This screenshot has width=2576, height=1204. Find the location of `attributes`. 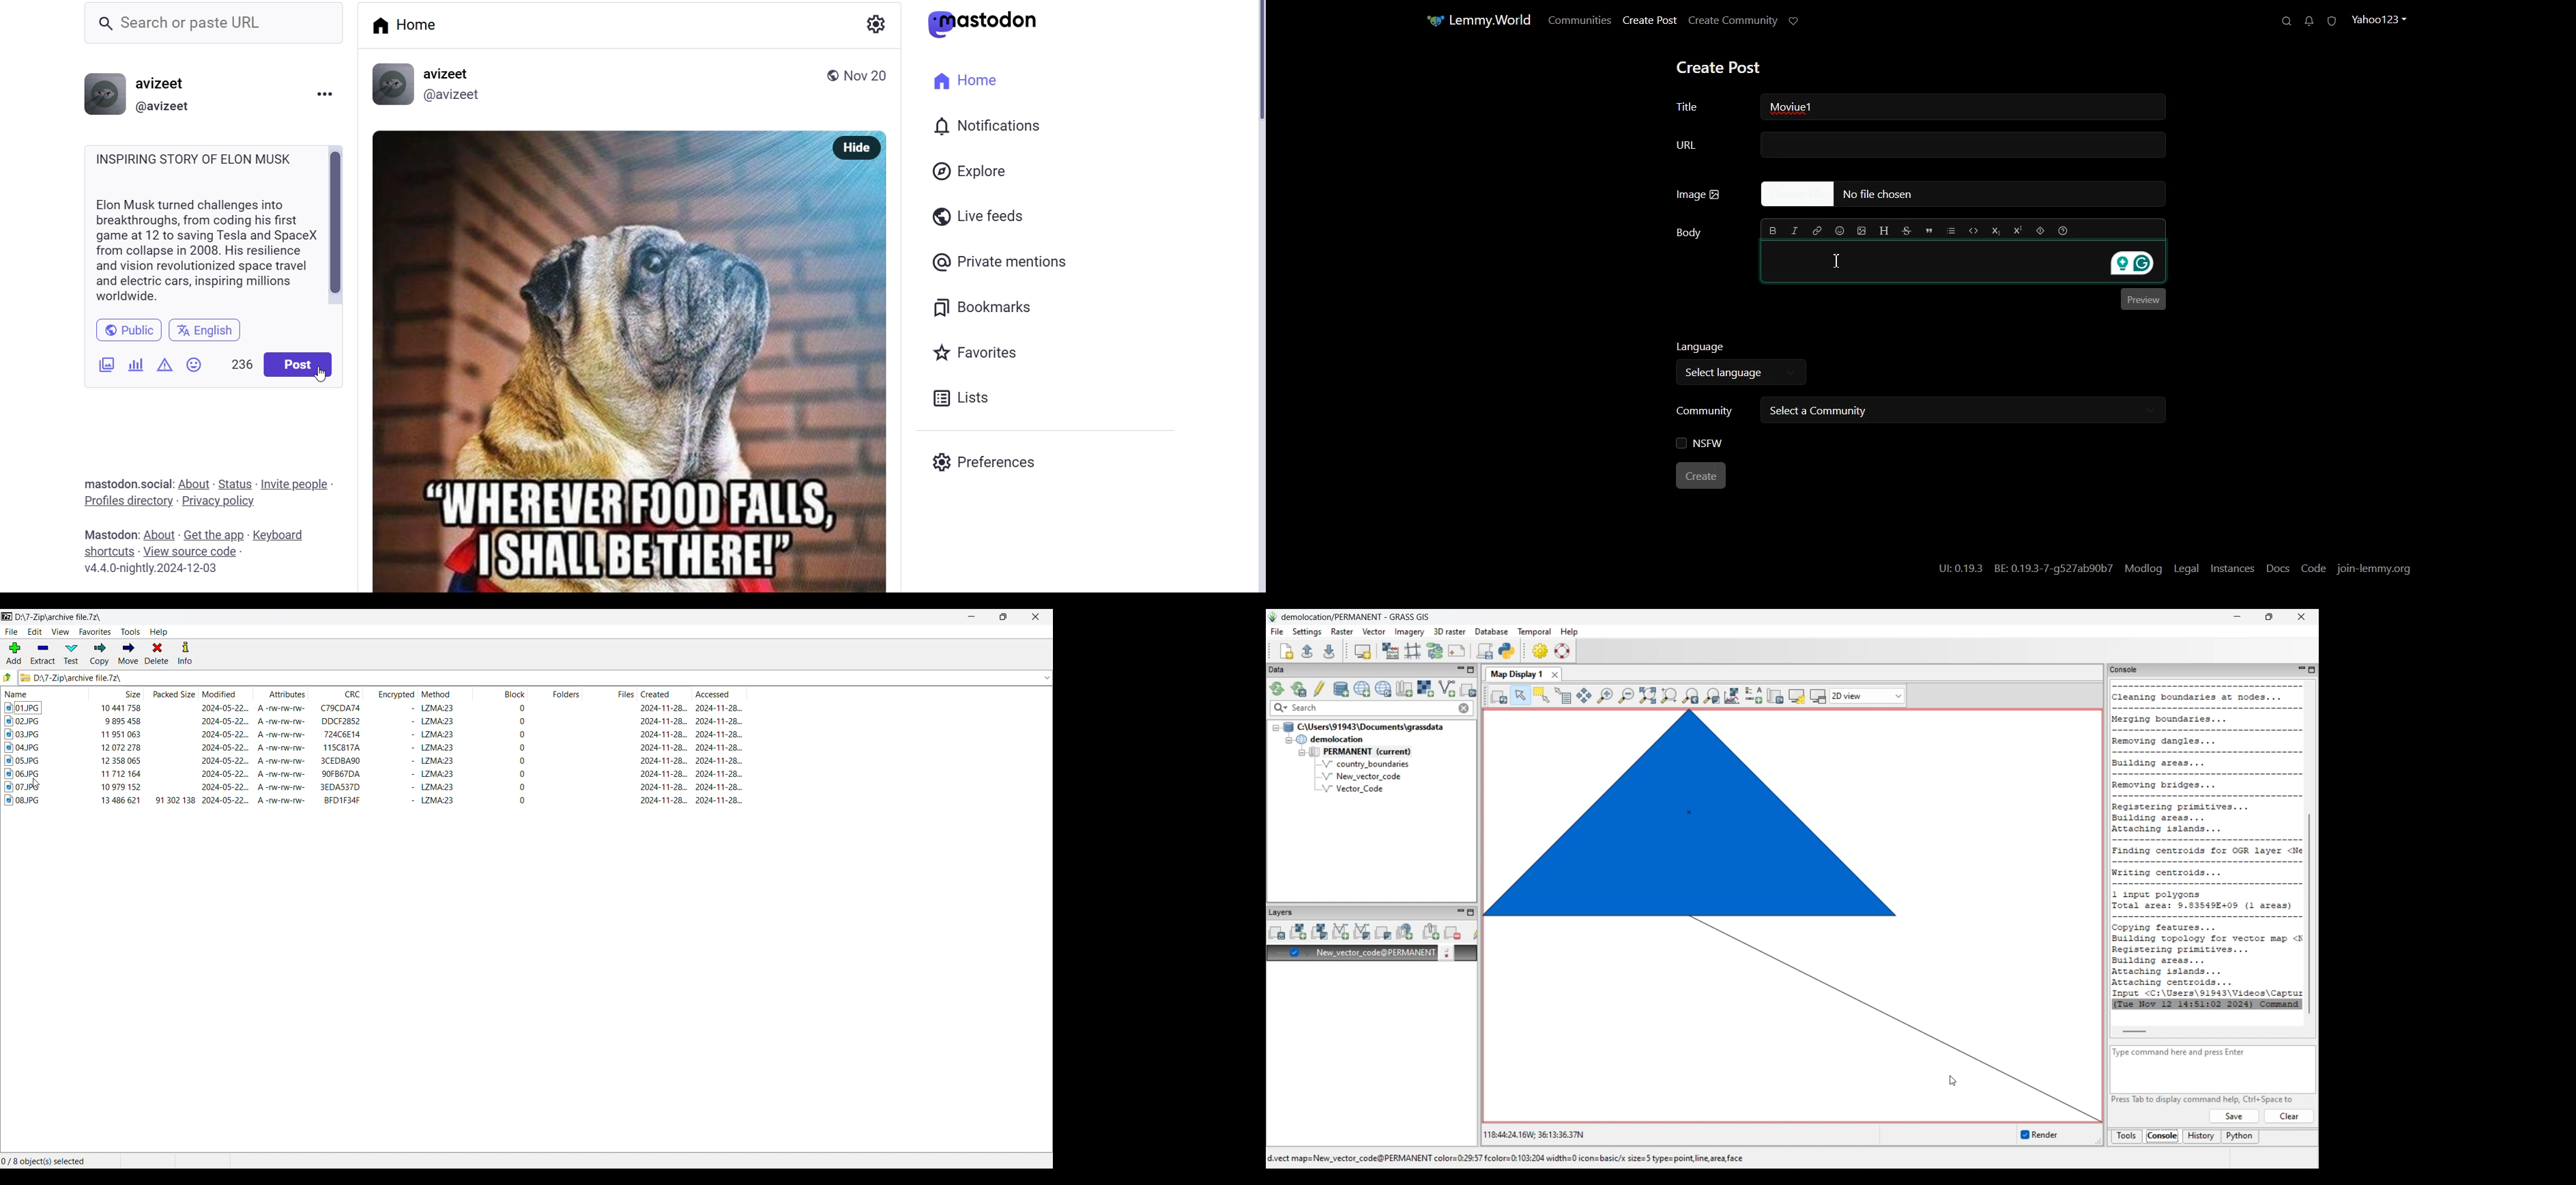

attributes is located at coordinates (281, 800).